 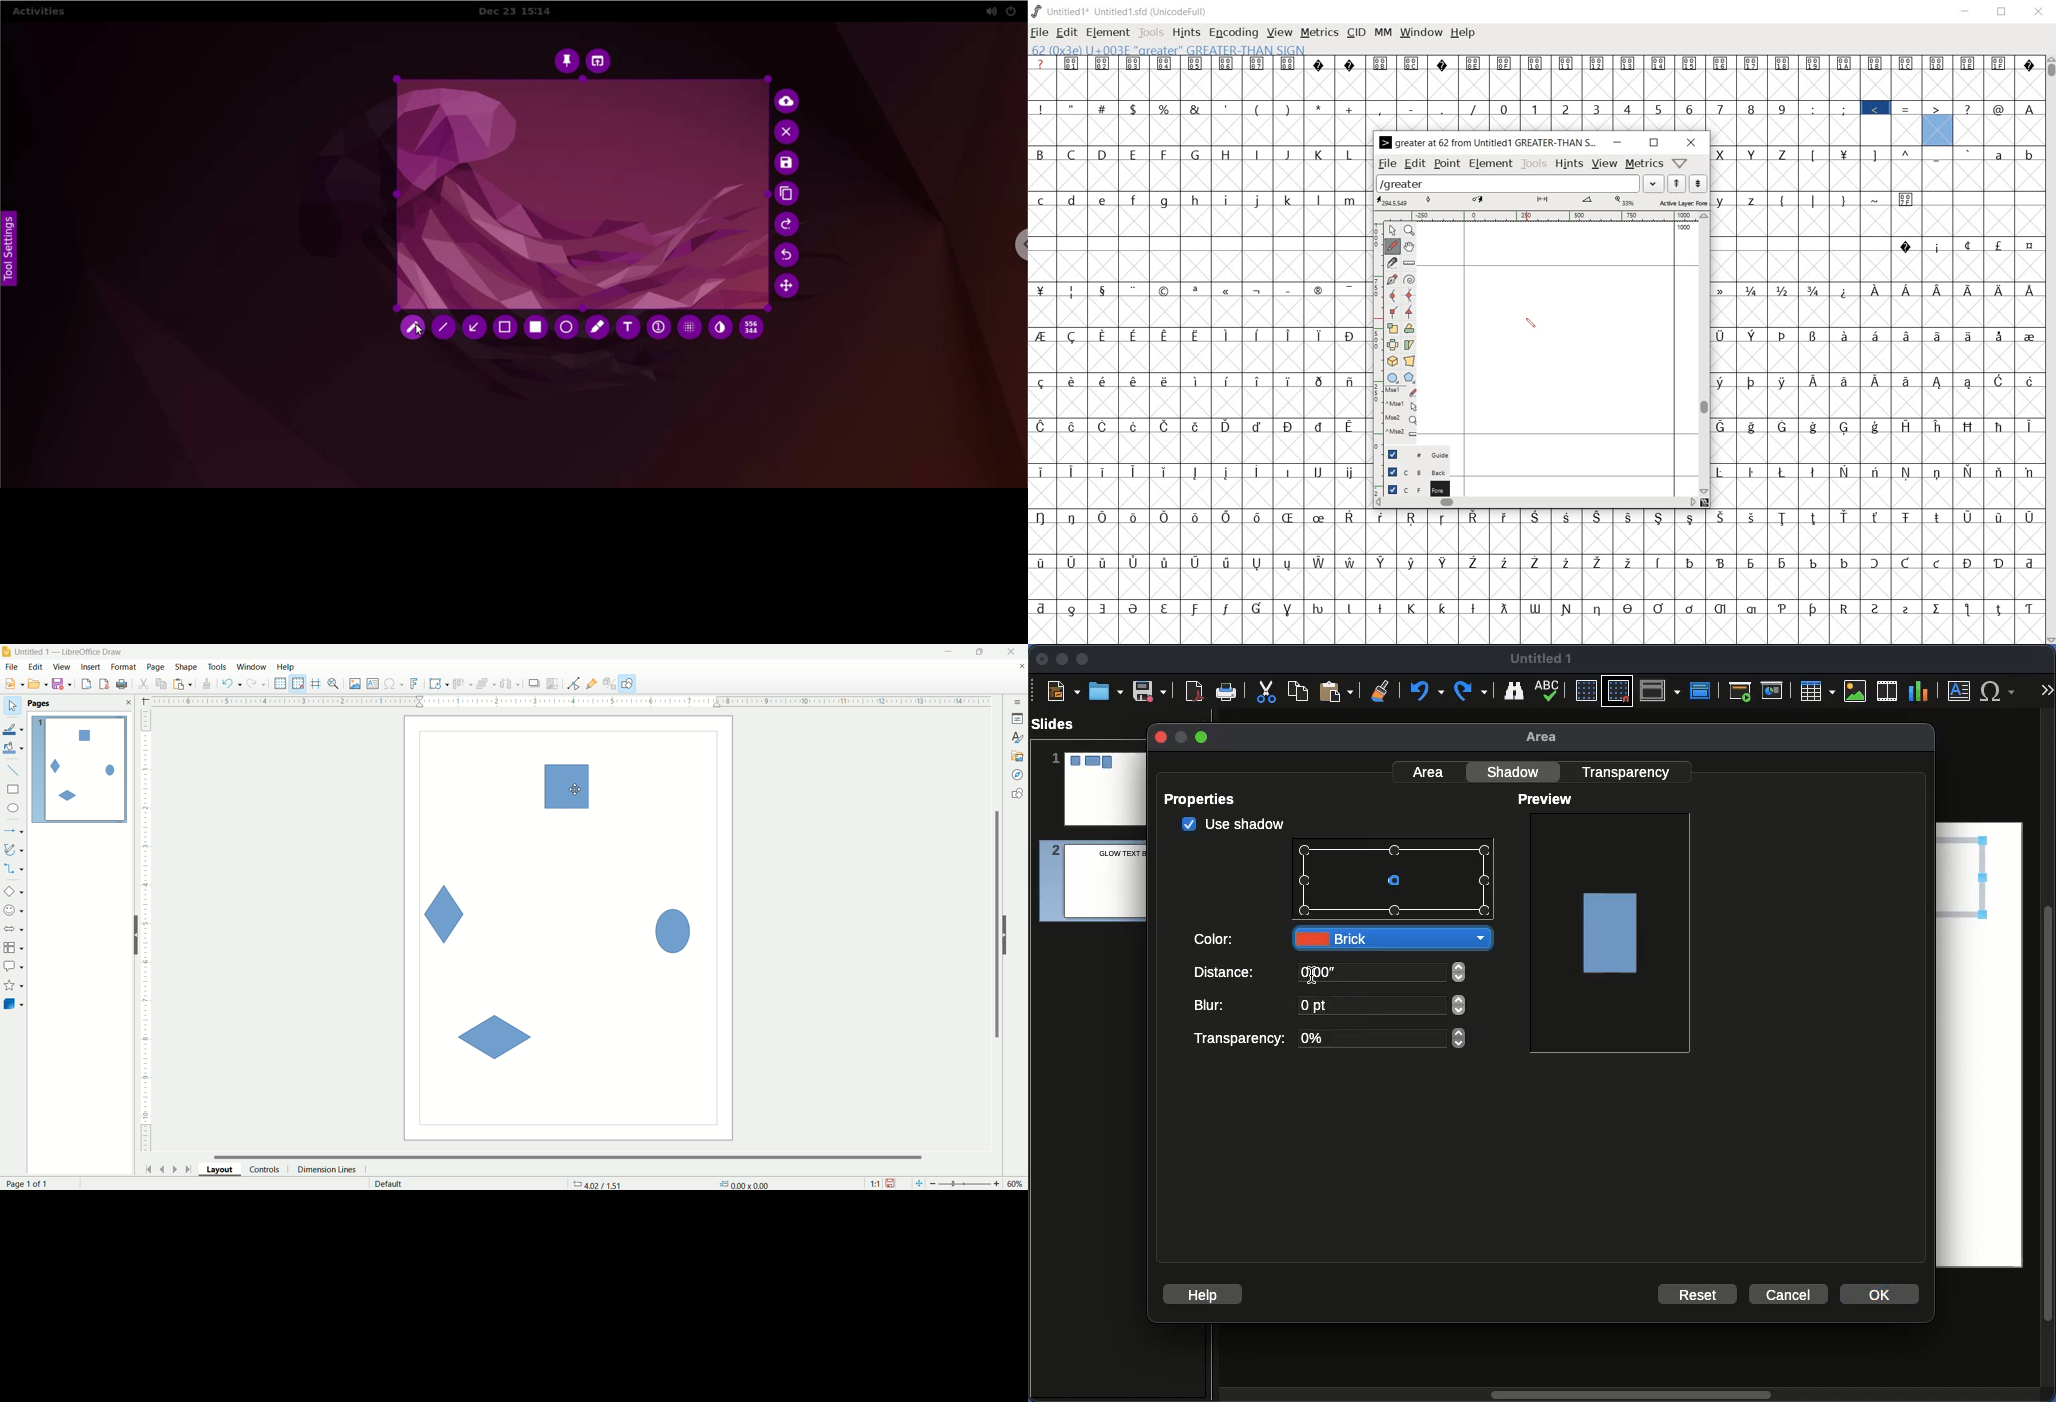 I want to click on file, so click(x=13, y=667).